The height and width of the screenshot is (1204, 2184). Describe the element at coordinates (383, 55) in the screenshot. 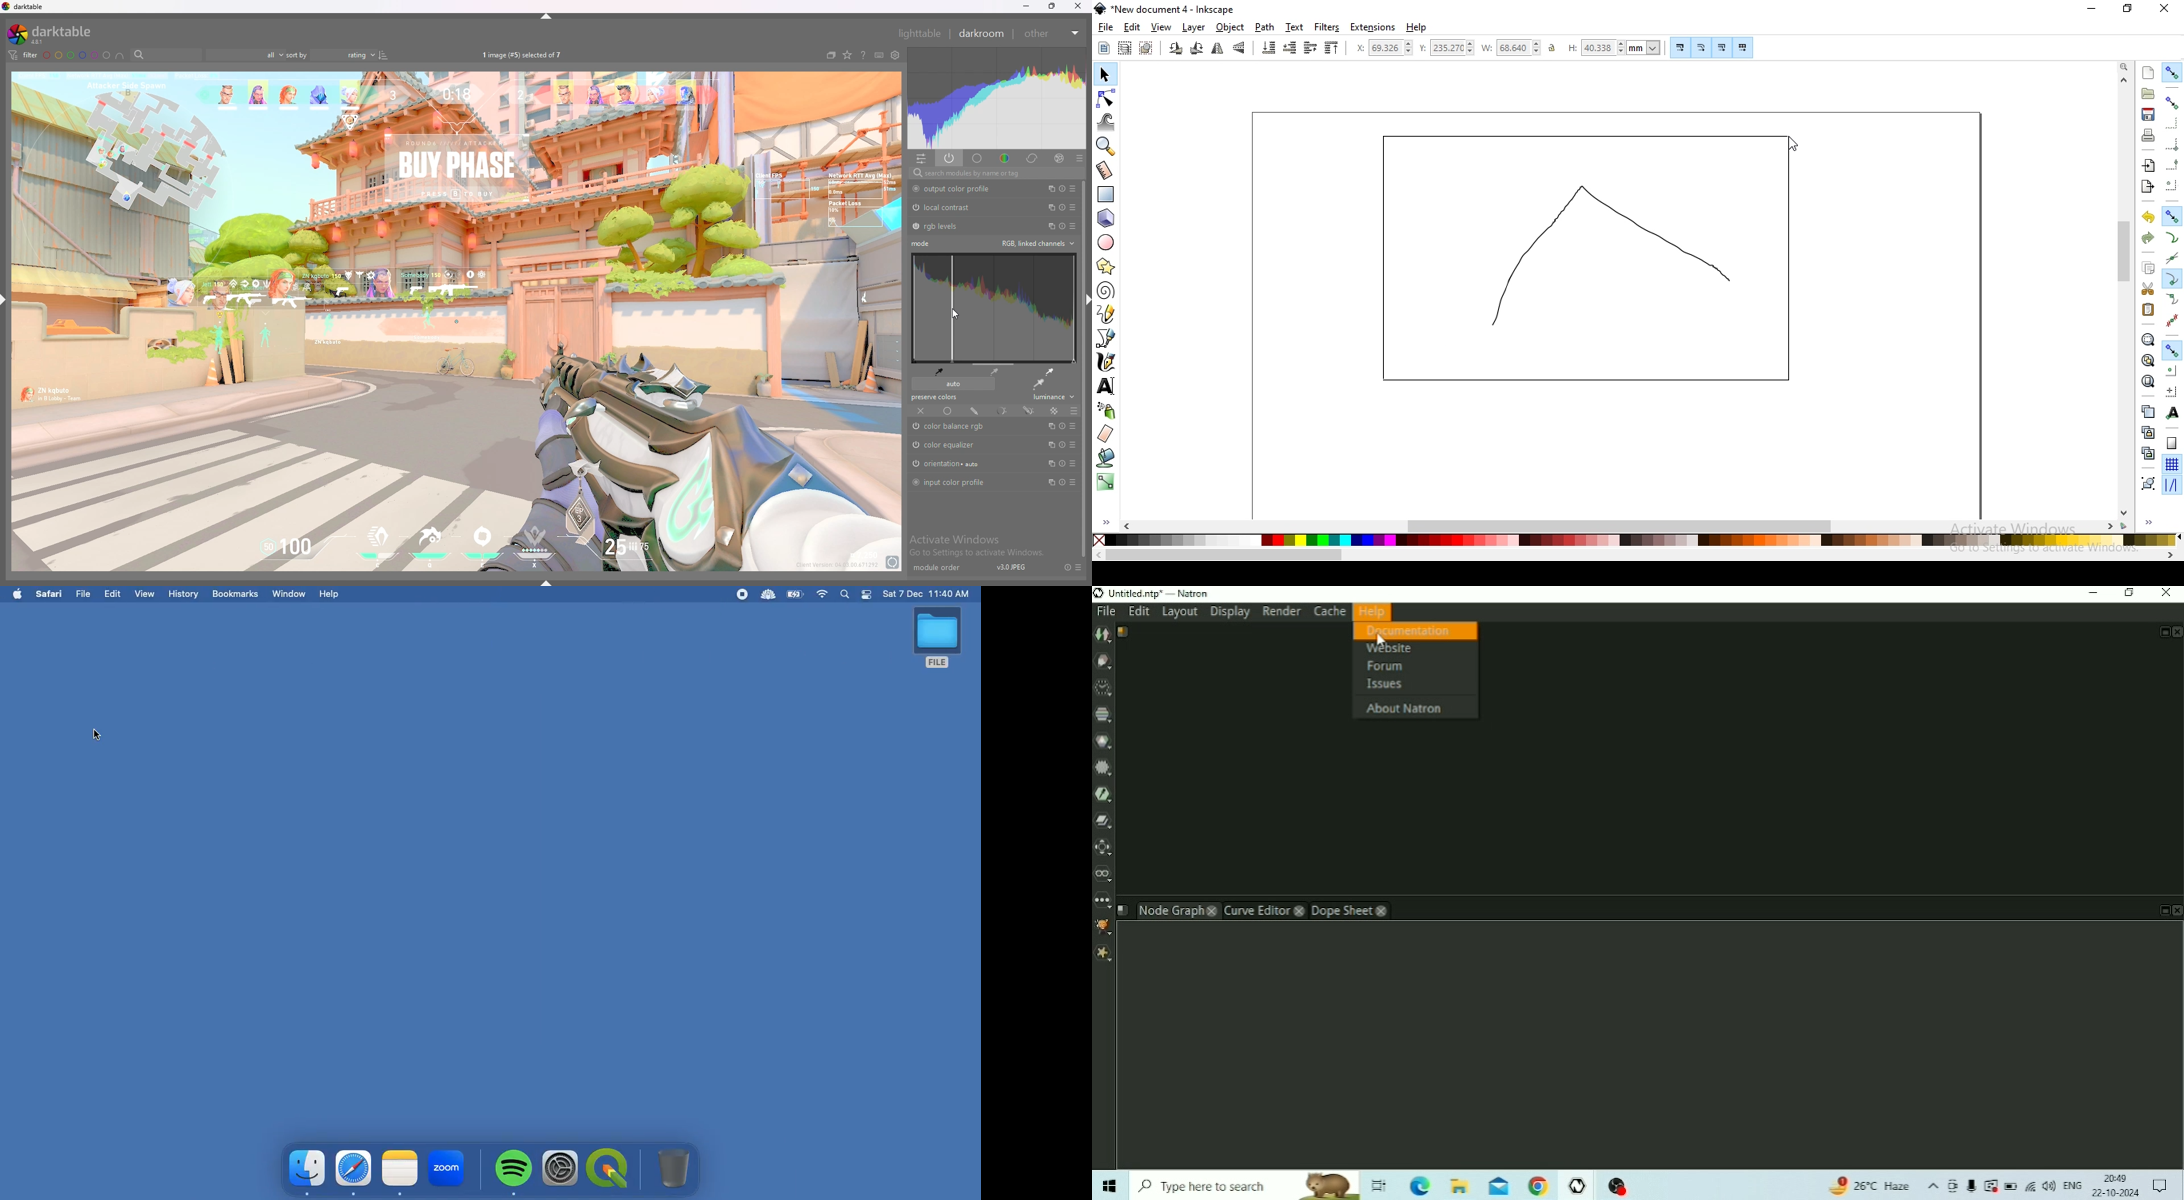

I see `reverse sort order` at that location.